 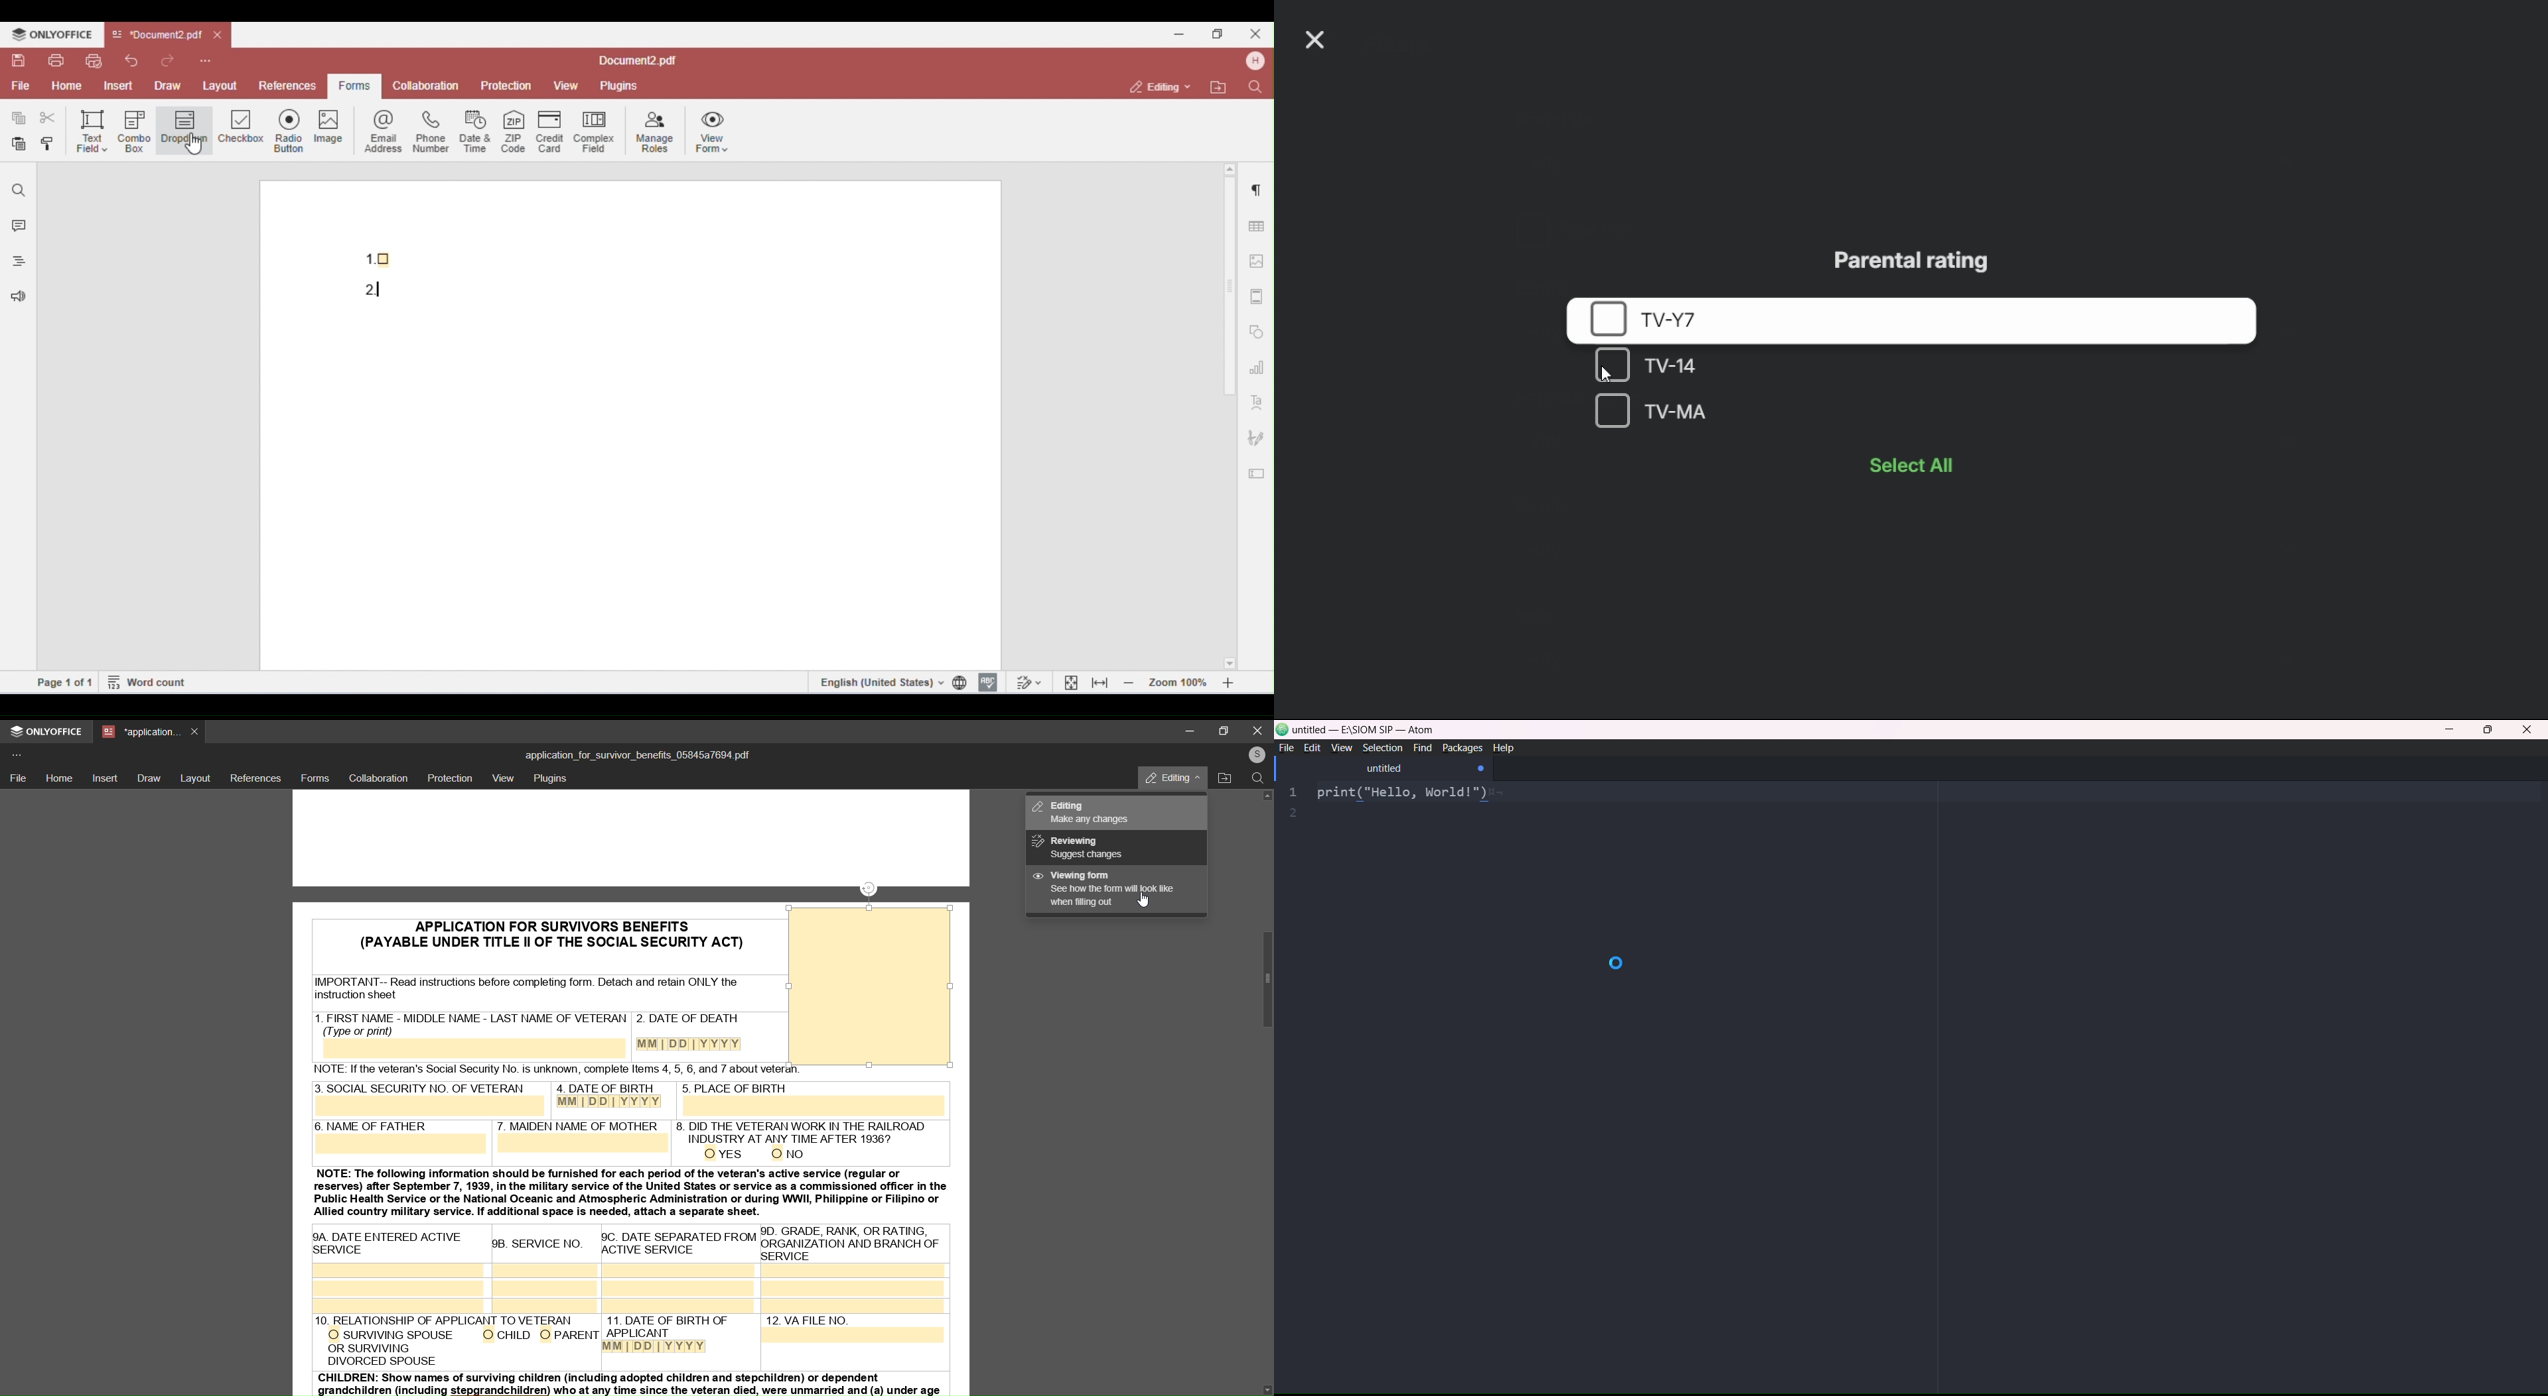 I want to click on help, so click(x=1502, y=747).